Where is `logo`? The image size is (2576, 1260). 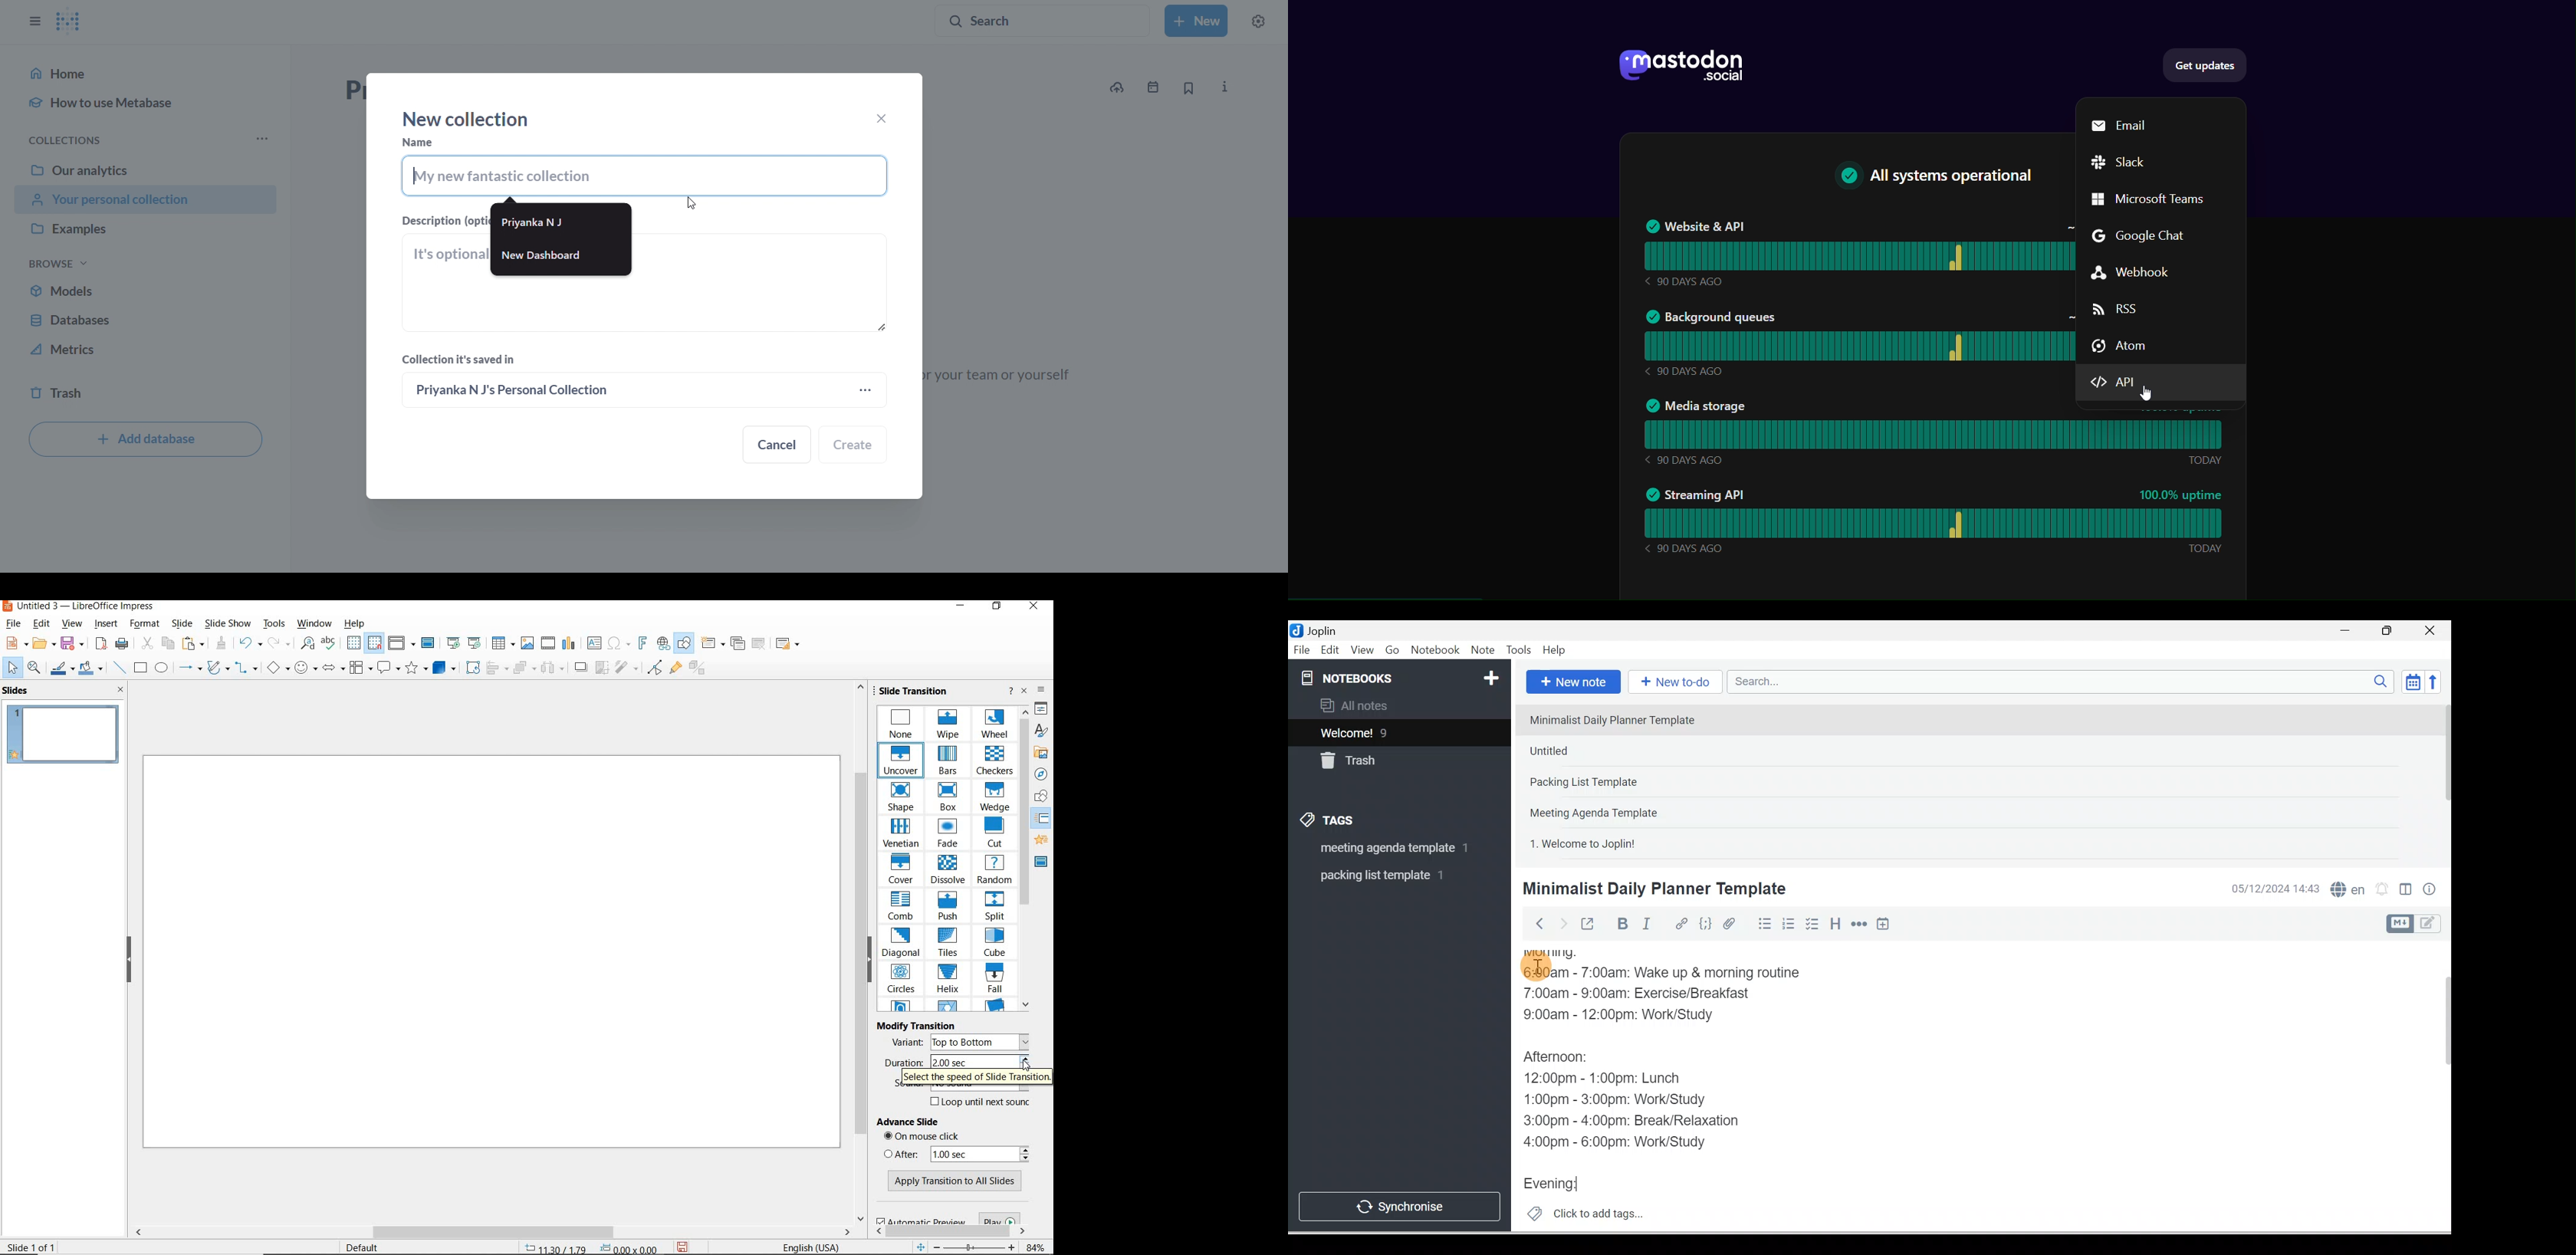 logo is located at coordinates (1675, 62).